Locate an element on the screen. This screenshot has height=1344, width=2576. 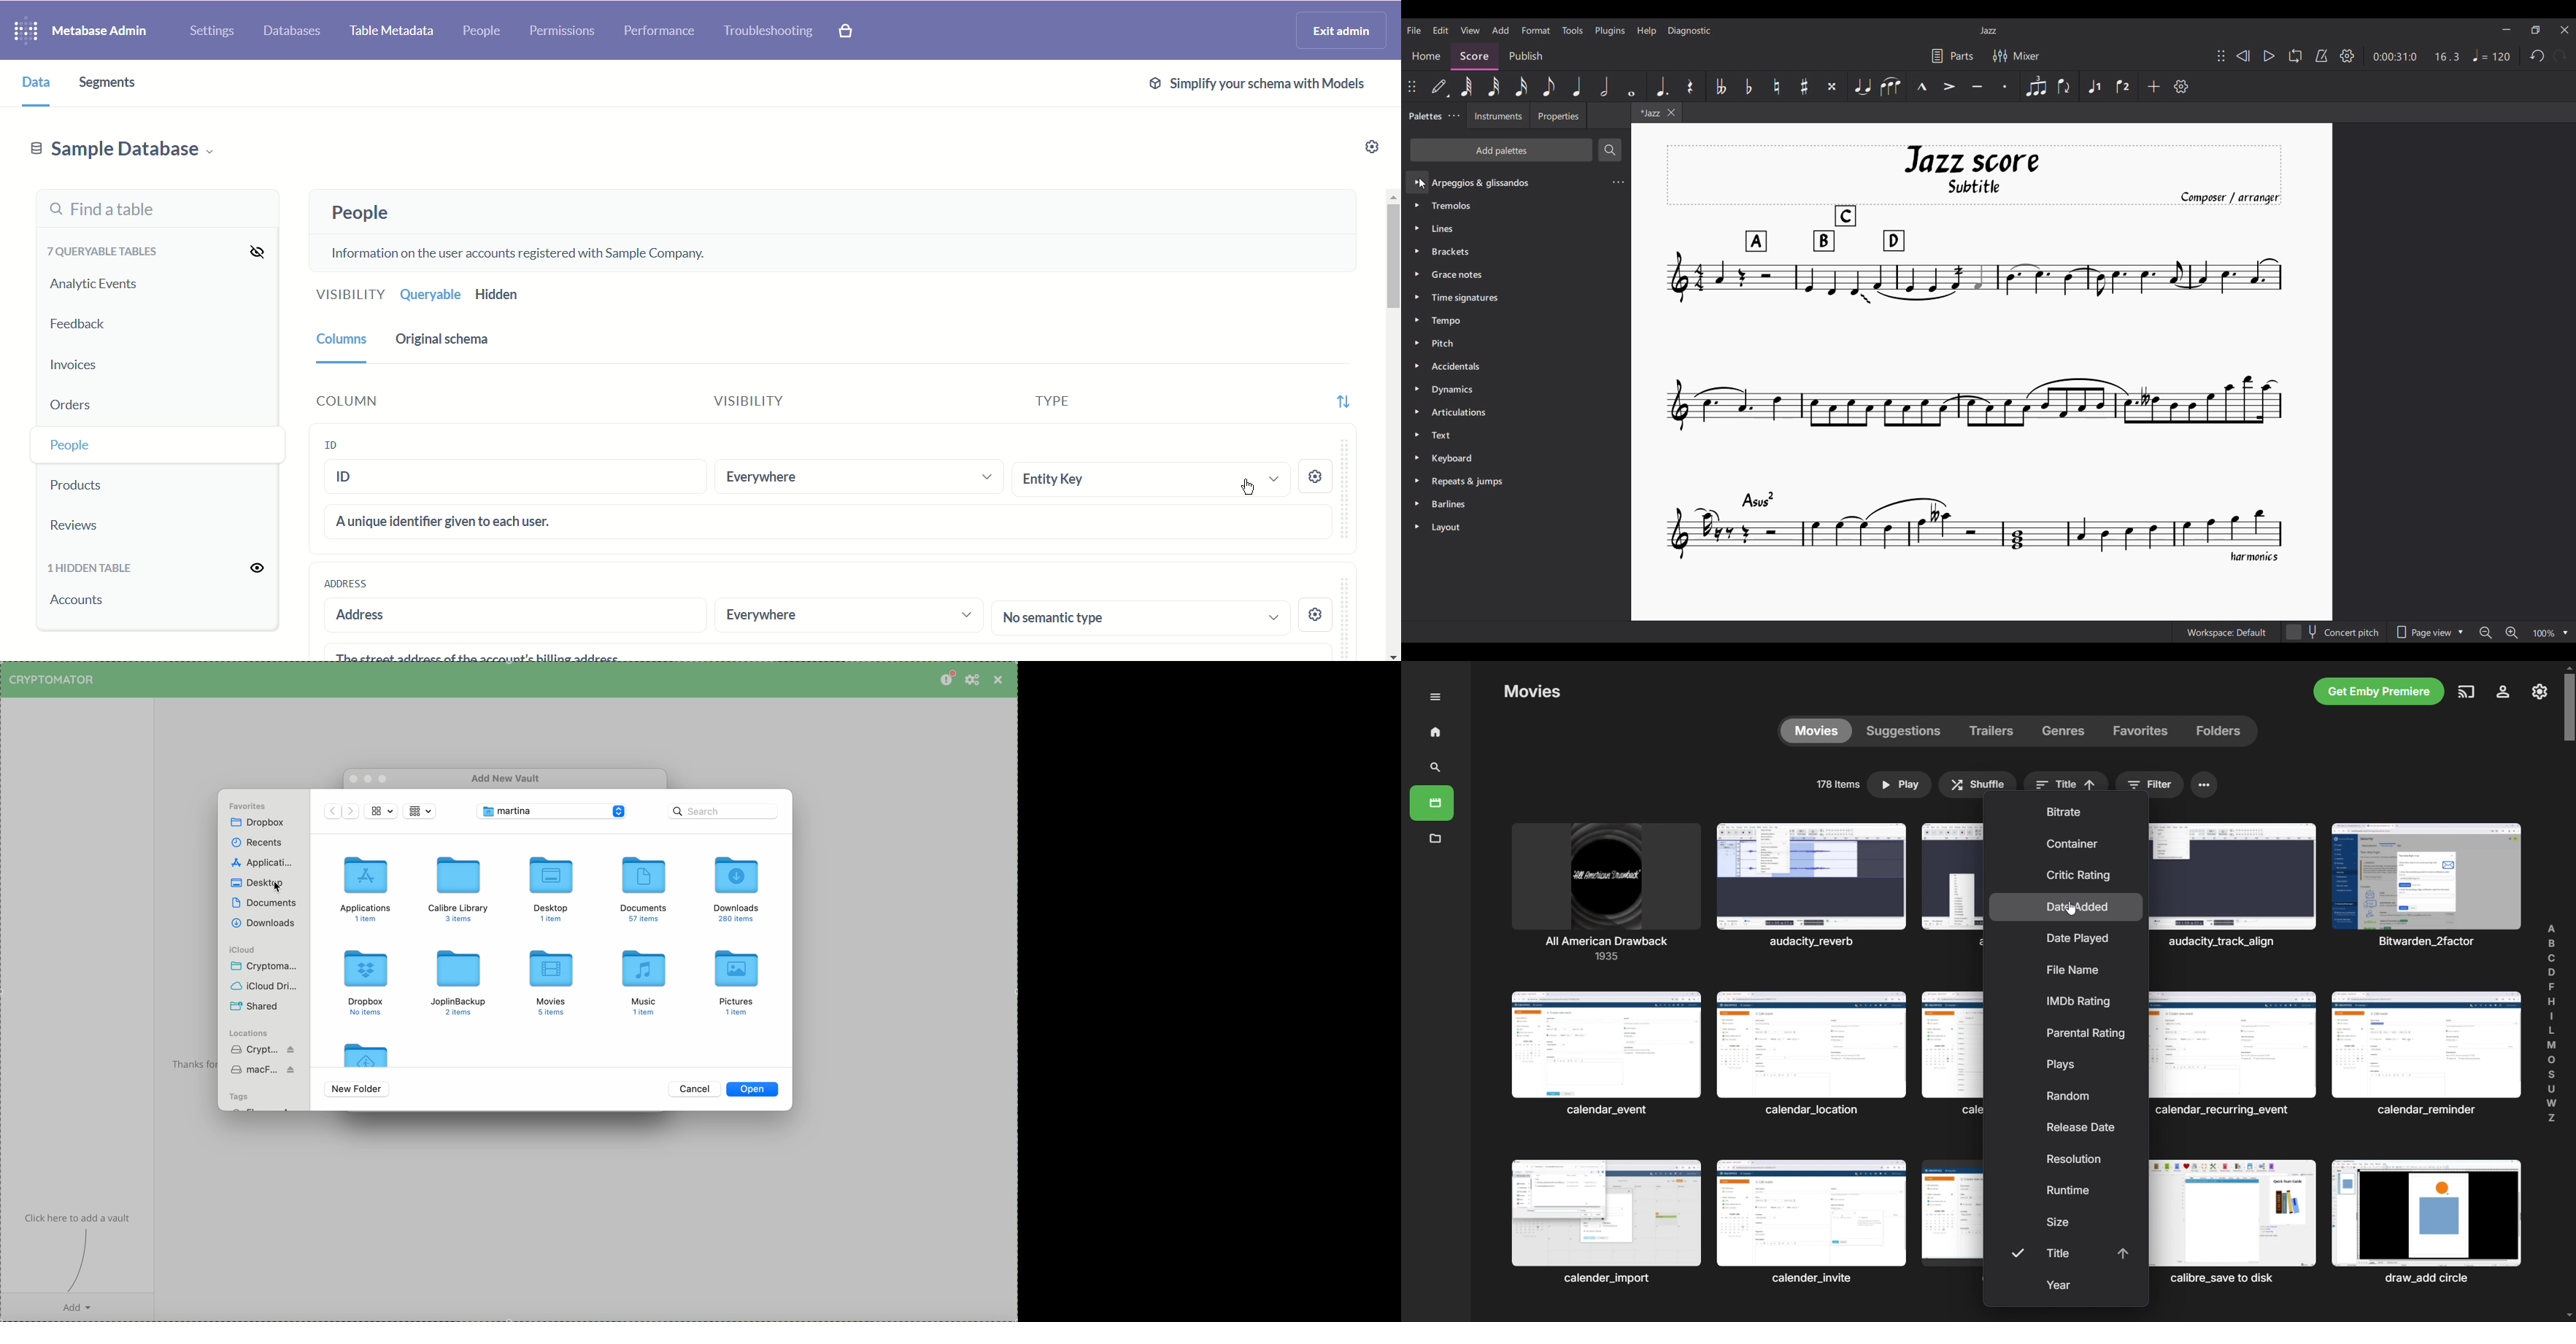
random is located at coordinates (2065, 1094).